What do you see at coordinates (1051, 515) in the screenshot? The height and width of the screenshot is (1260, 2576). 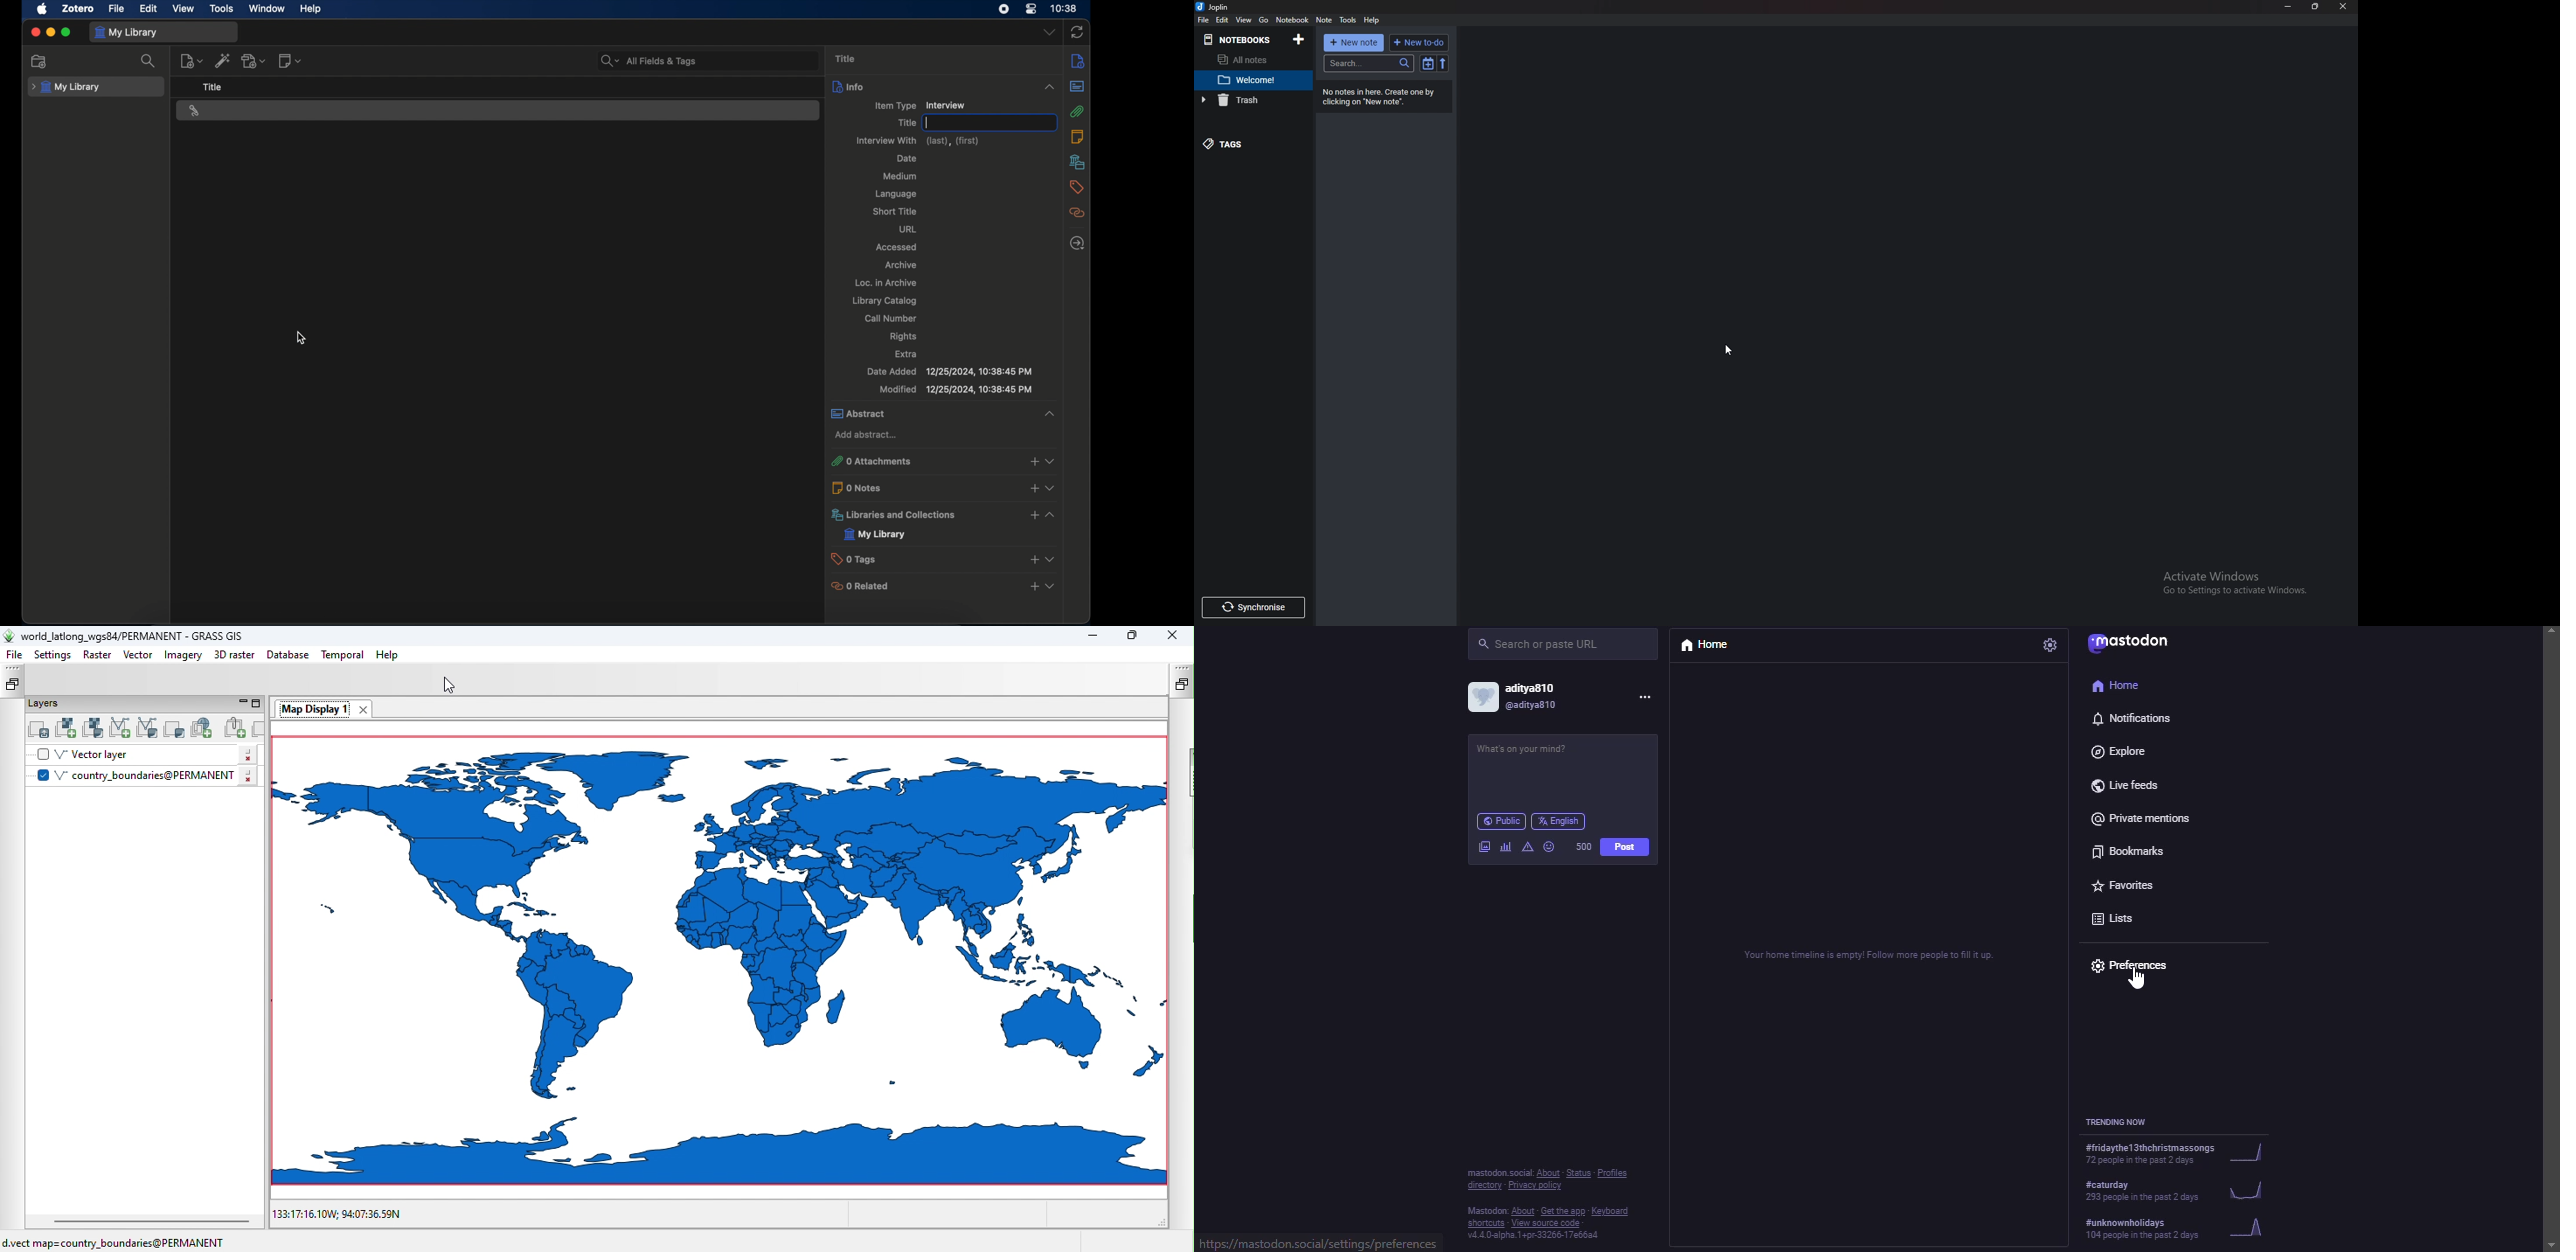 I see `view` at bounding box center [1051, 515].